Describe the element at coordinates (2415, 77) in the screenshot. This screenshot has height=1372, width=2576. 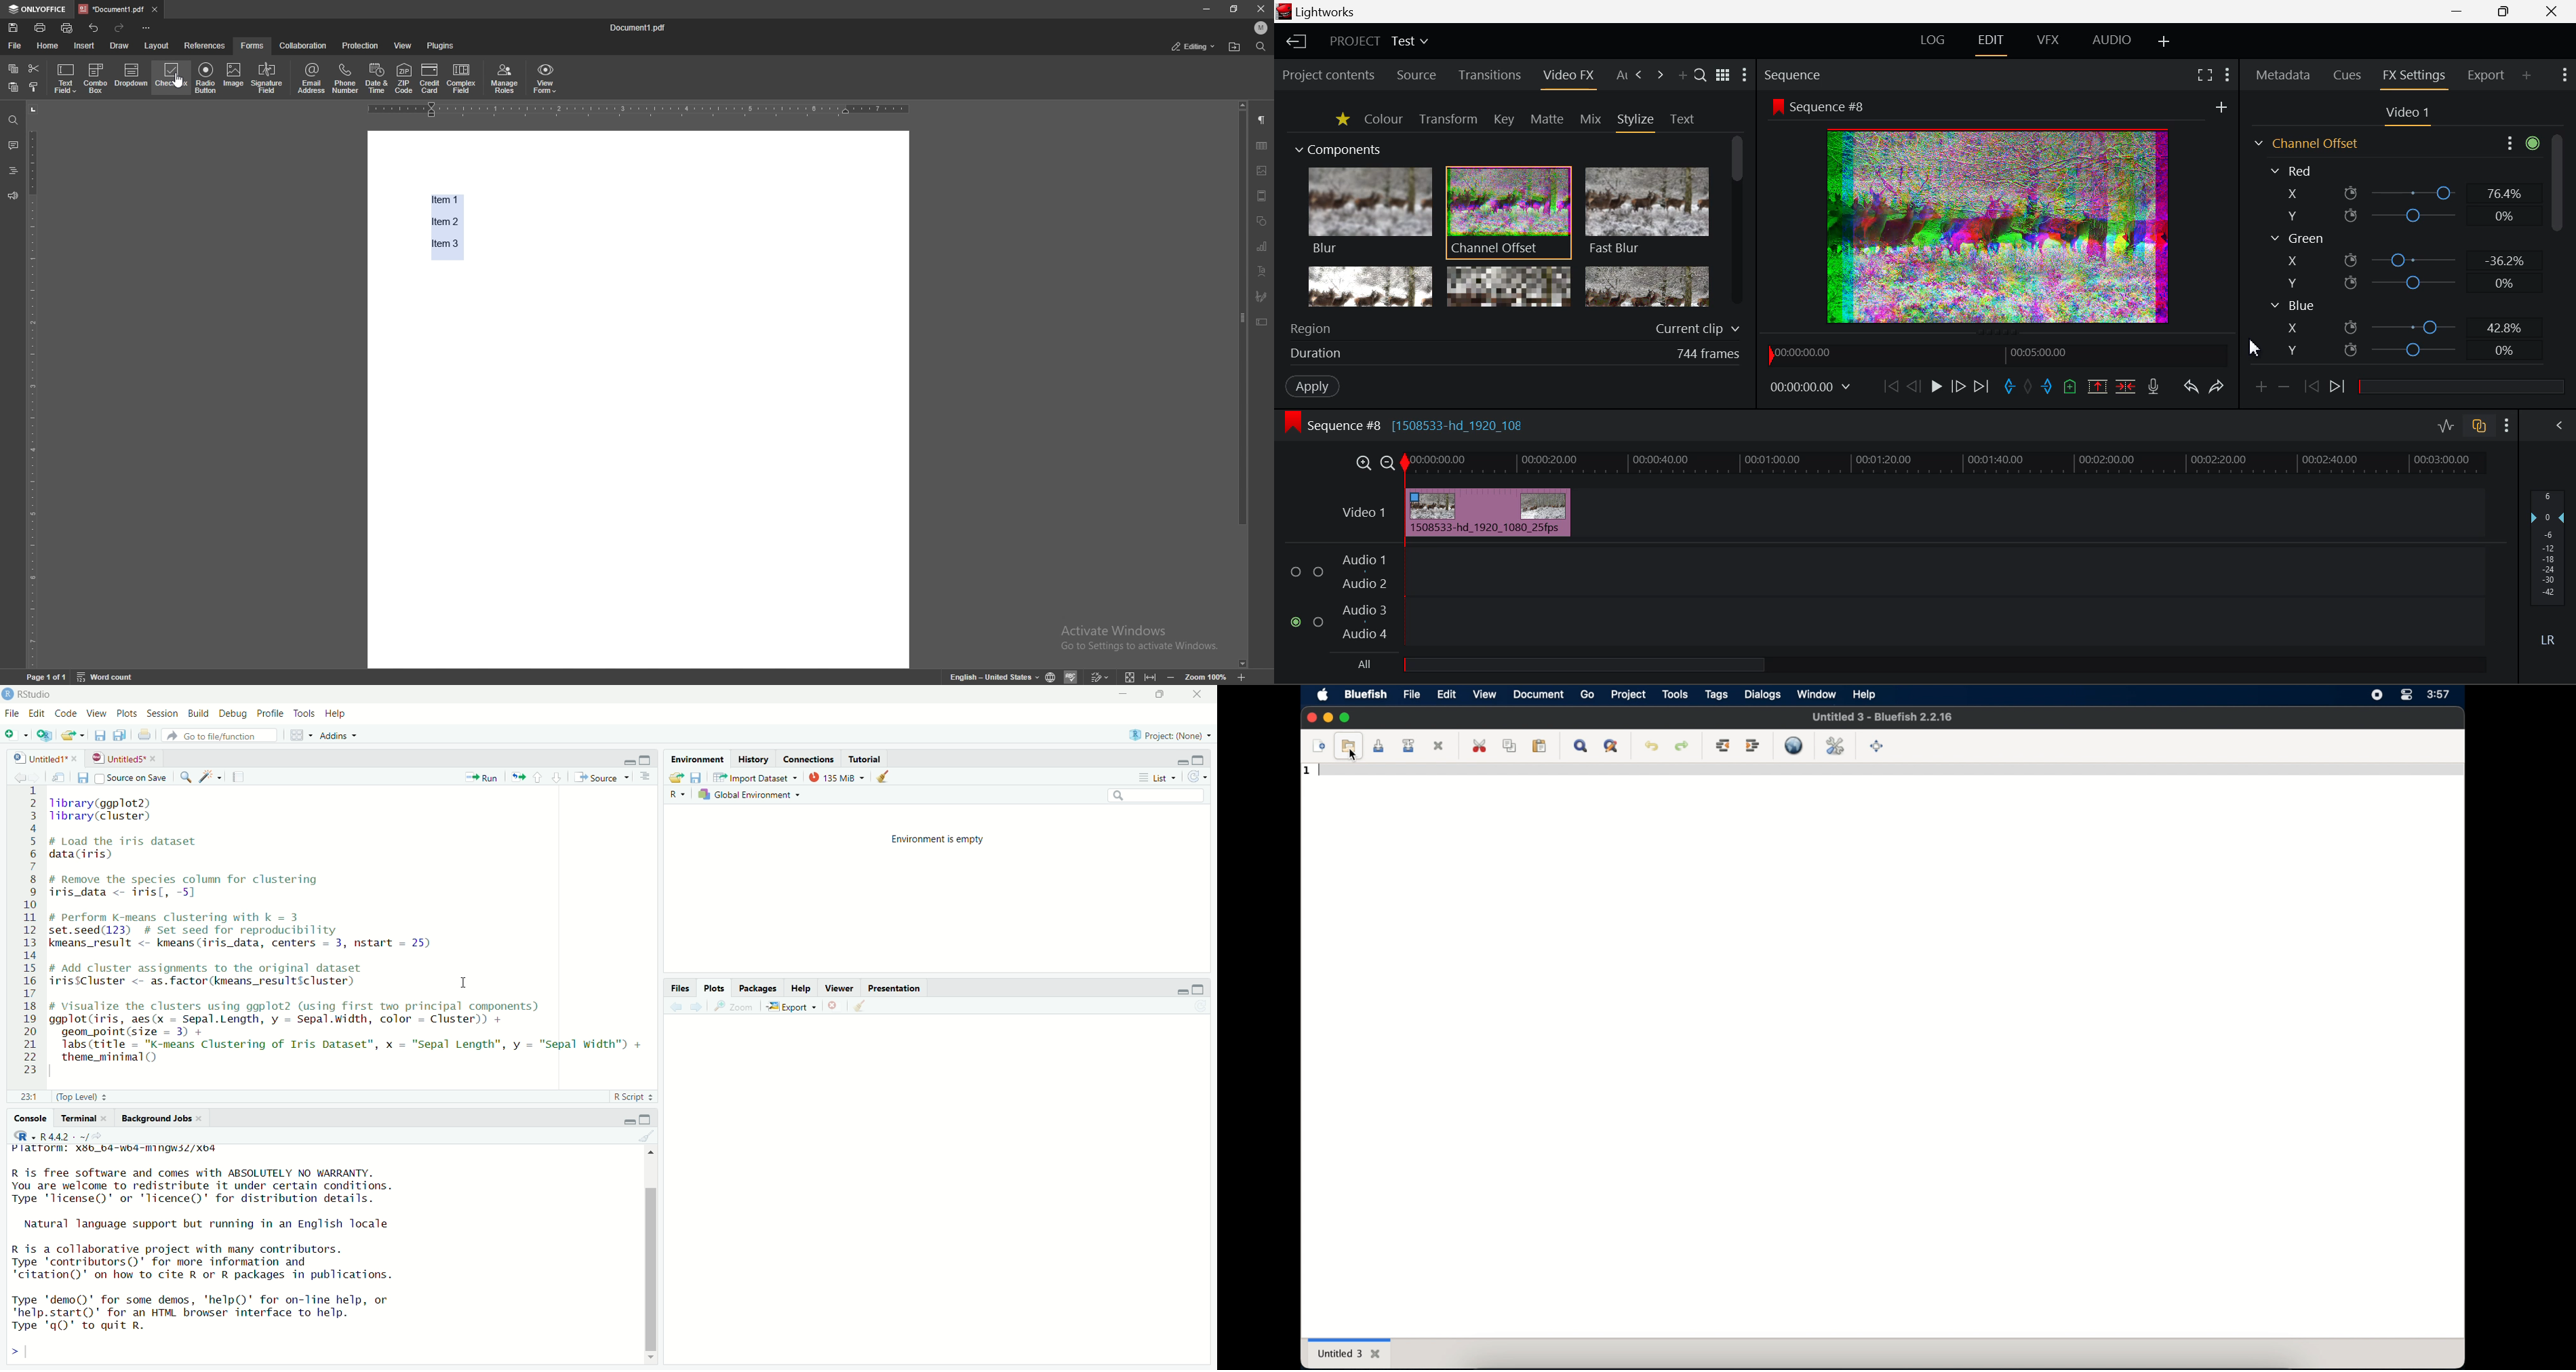
I see `FX Settings` at that location.